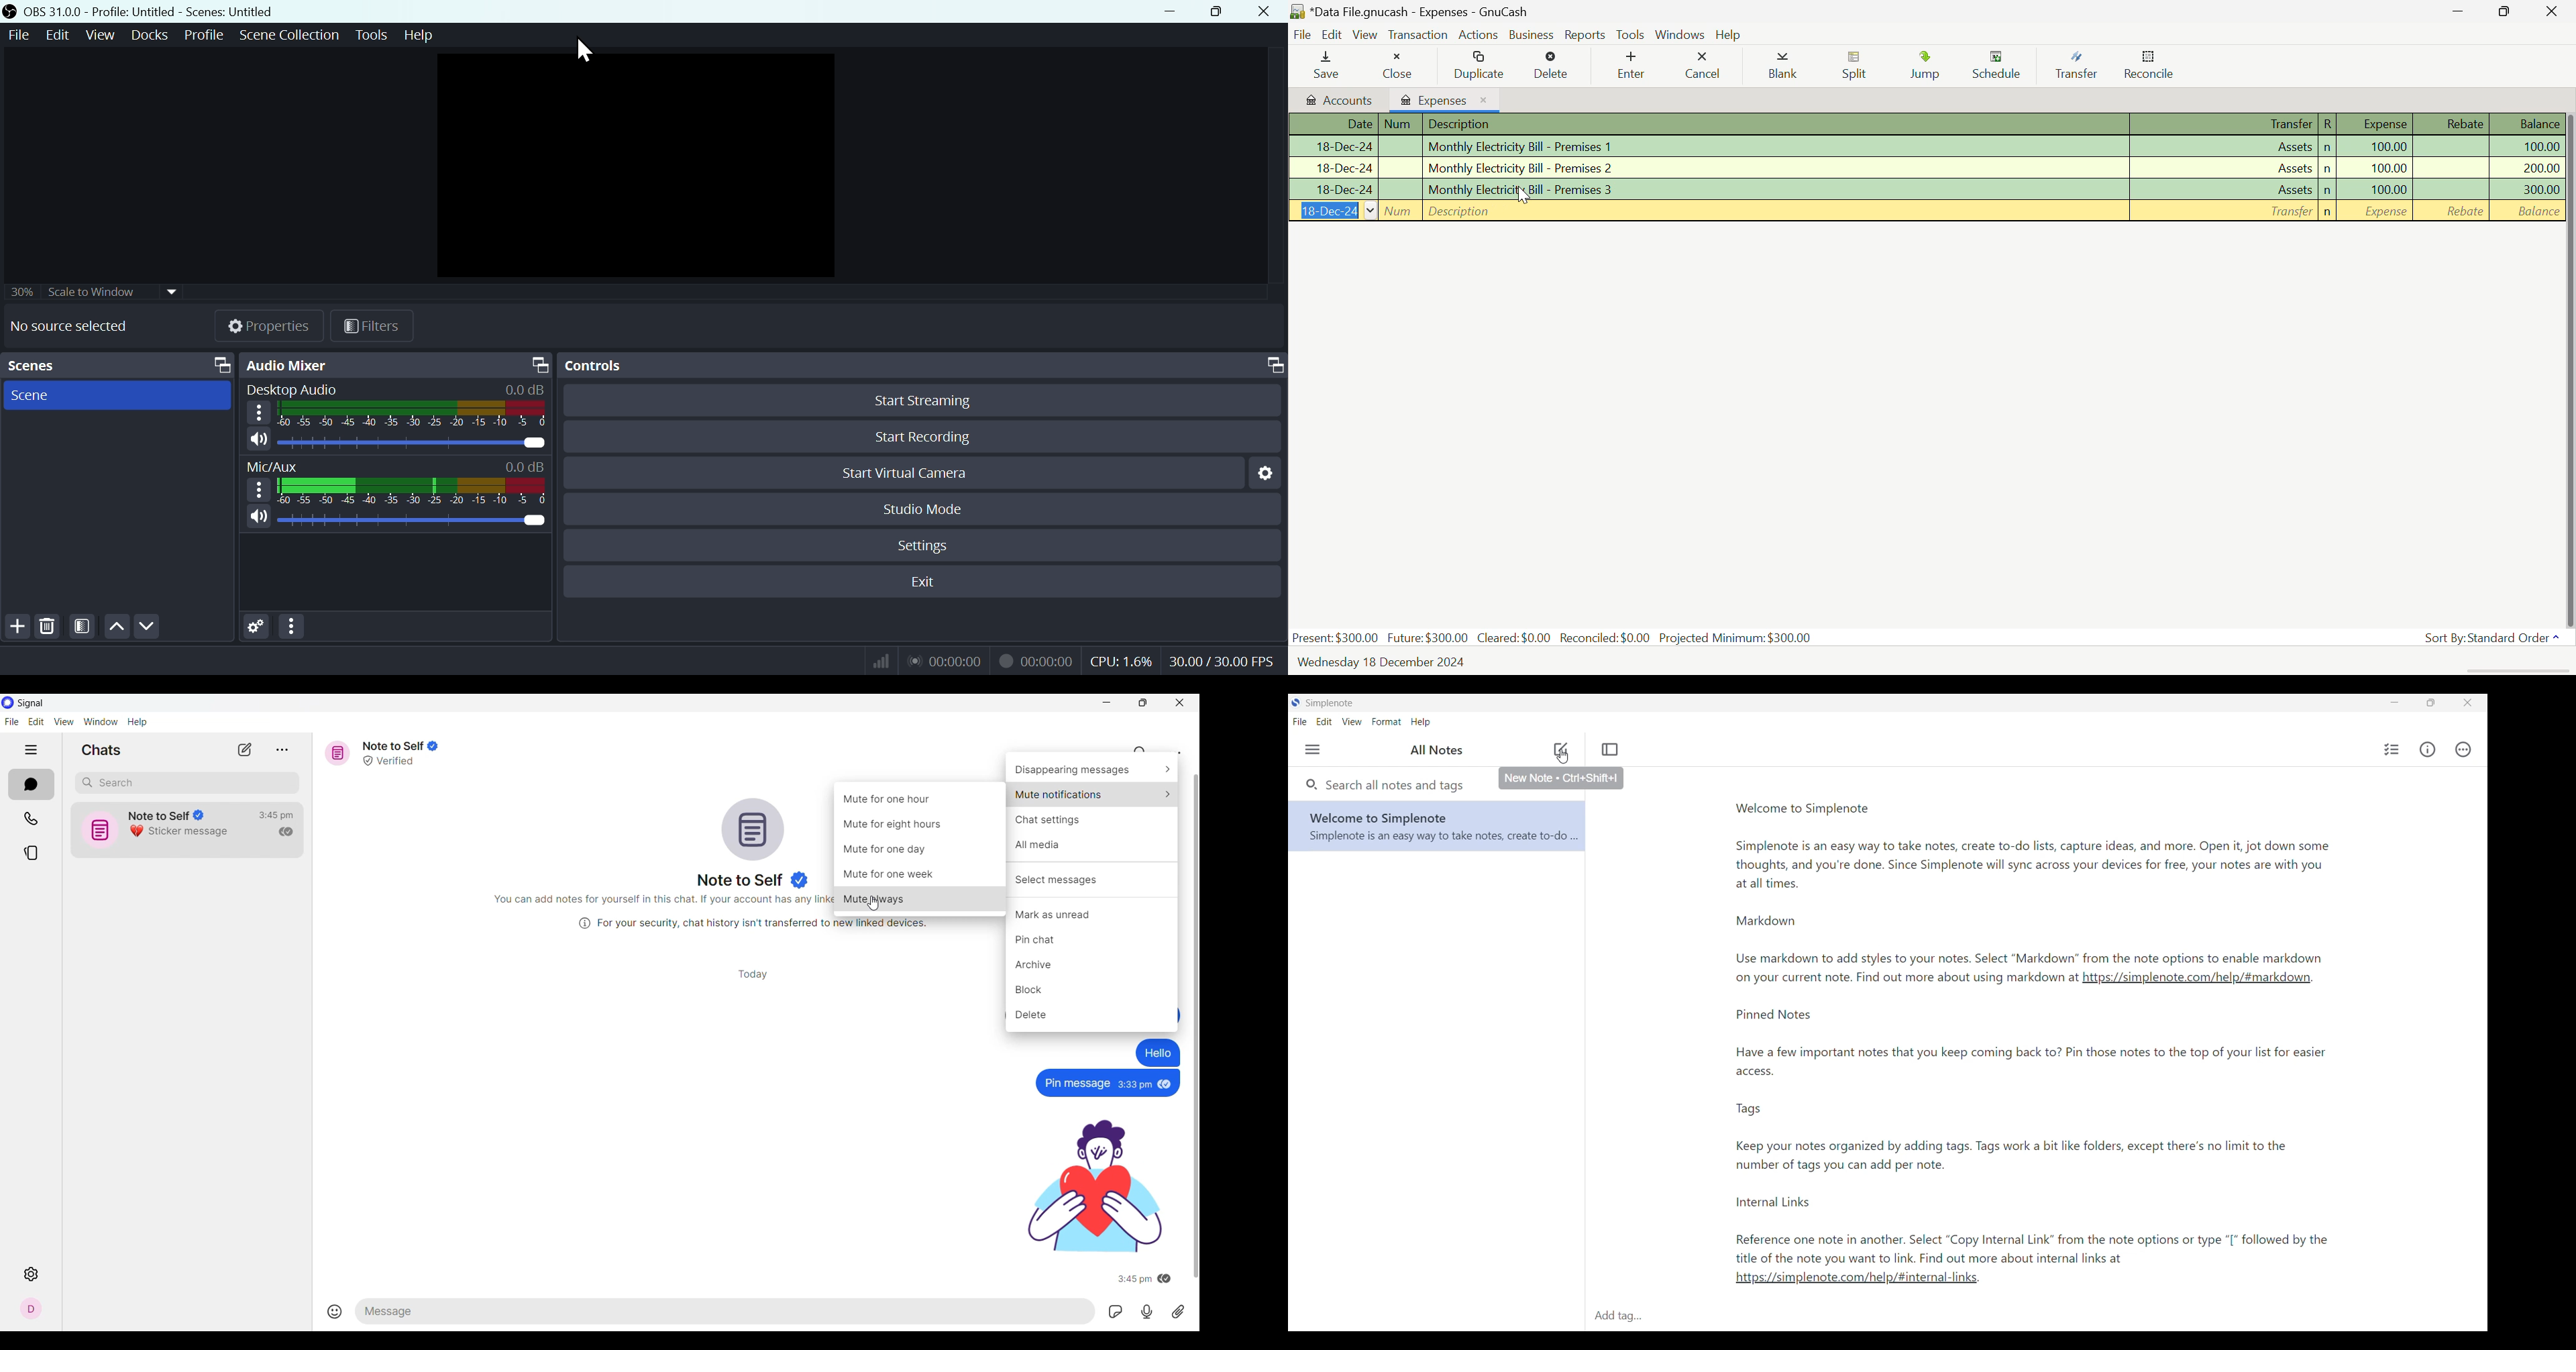 The width and height of the screenshot is (2576, 1372). What do you see at coordinates (1929, 68) in the screenshot?
I see `Jump` at bounding box center [1929, 68].